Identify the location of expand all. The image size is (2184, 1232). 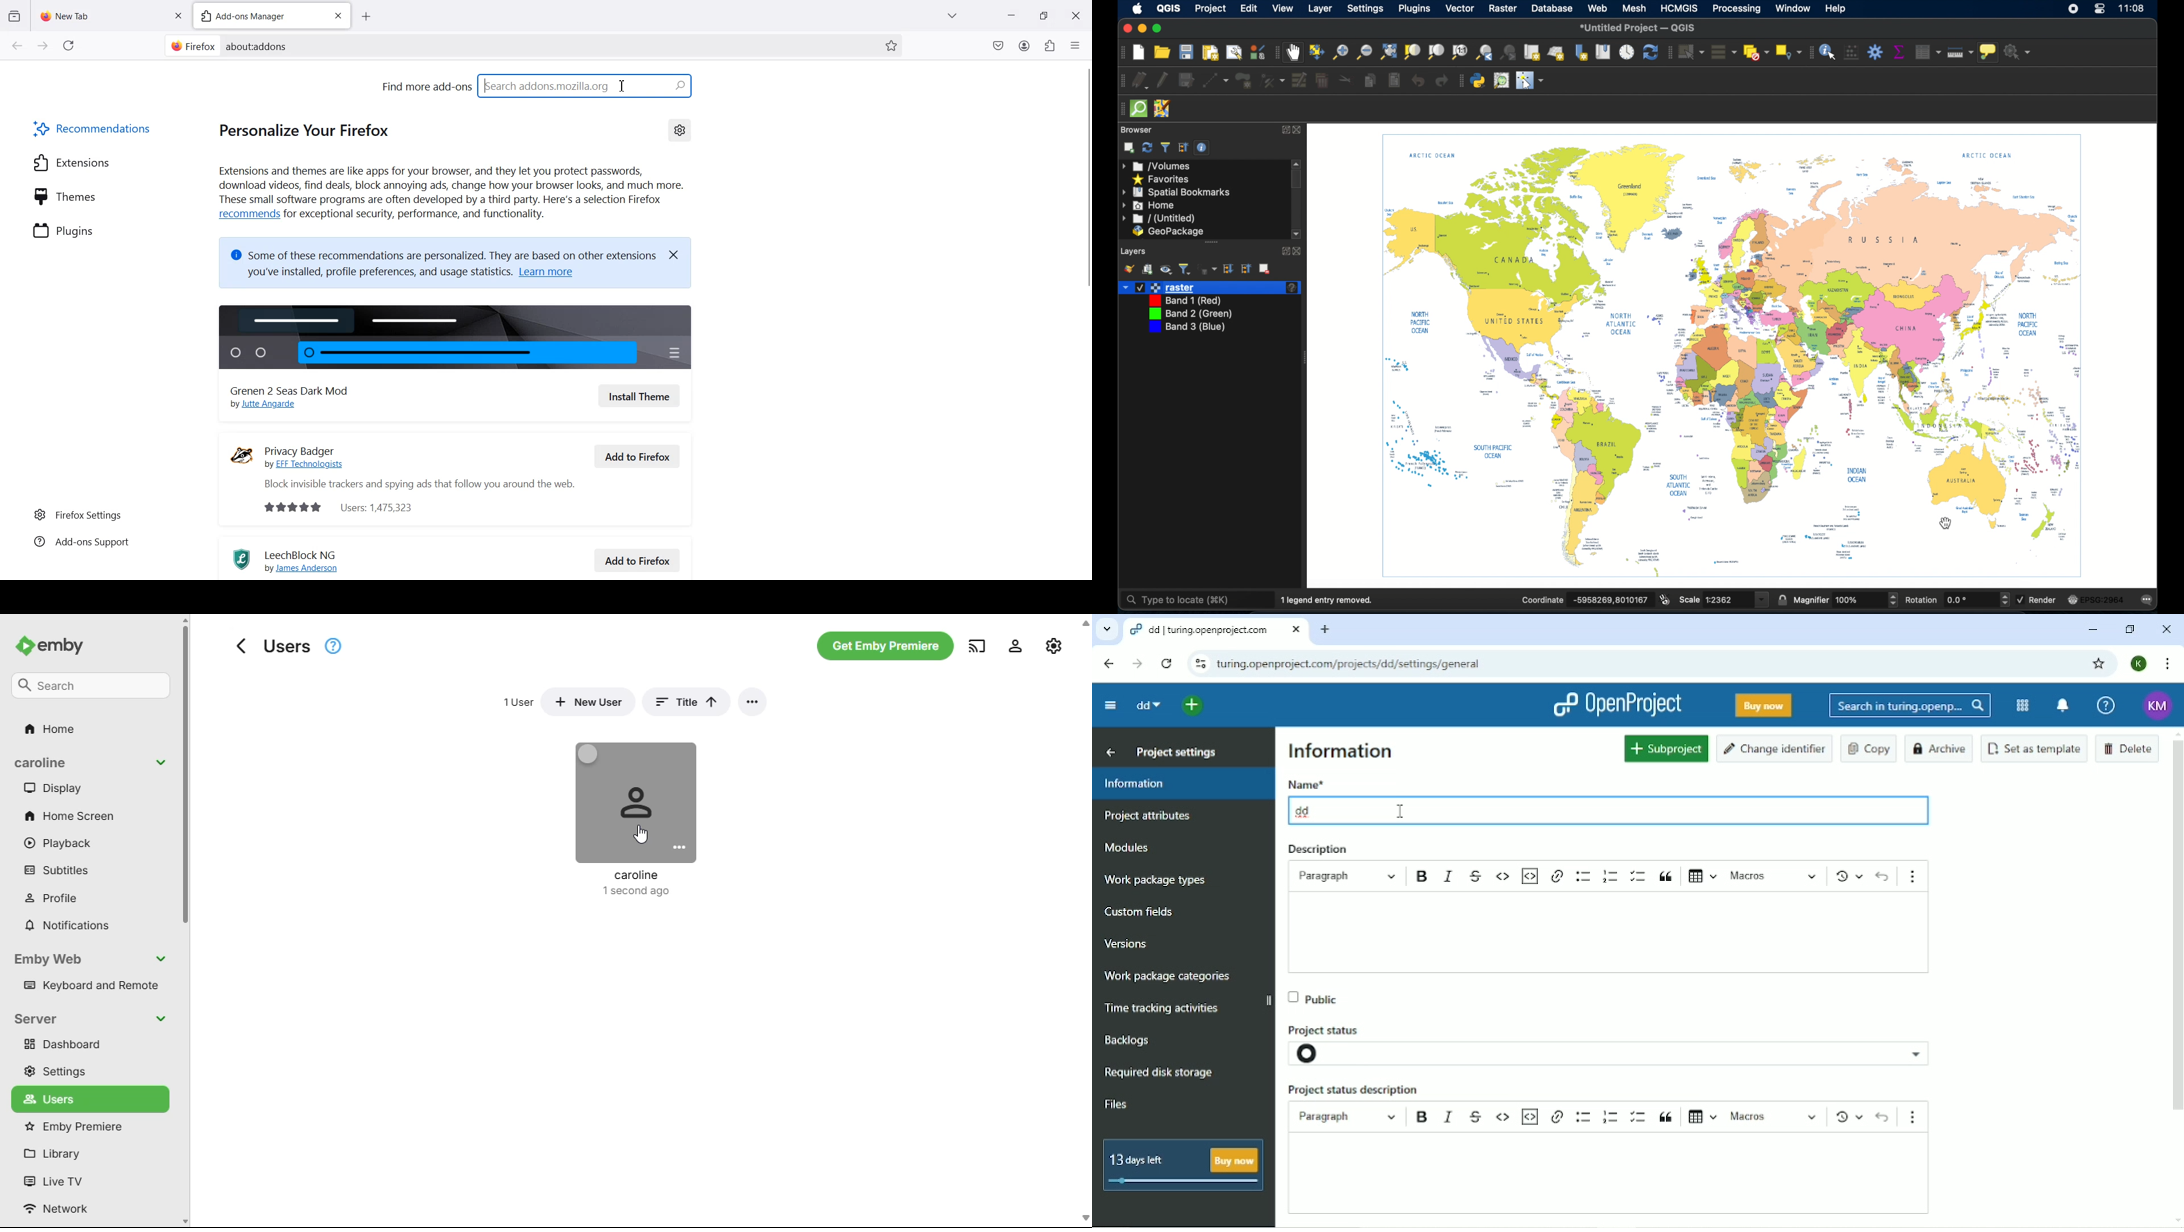
(1229, 269).